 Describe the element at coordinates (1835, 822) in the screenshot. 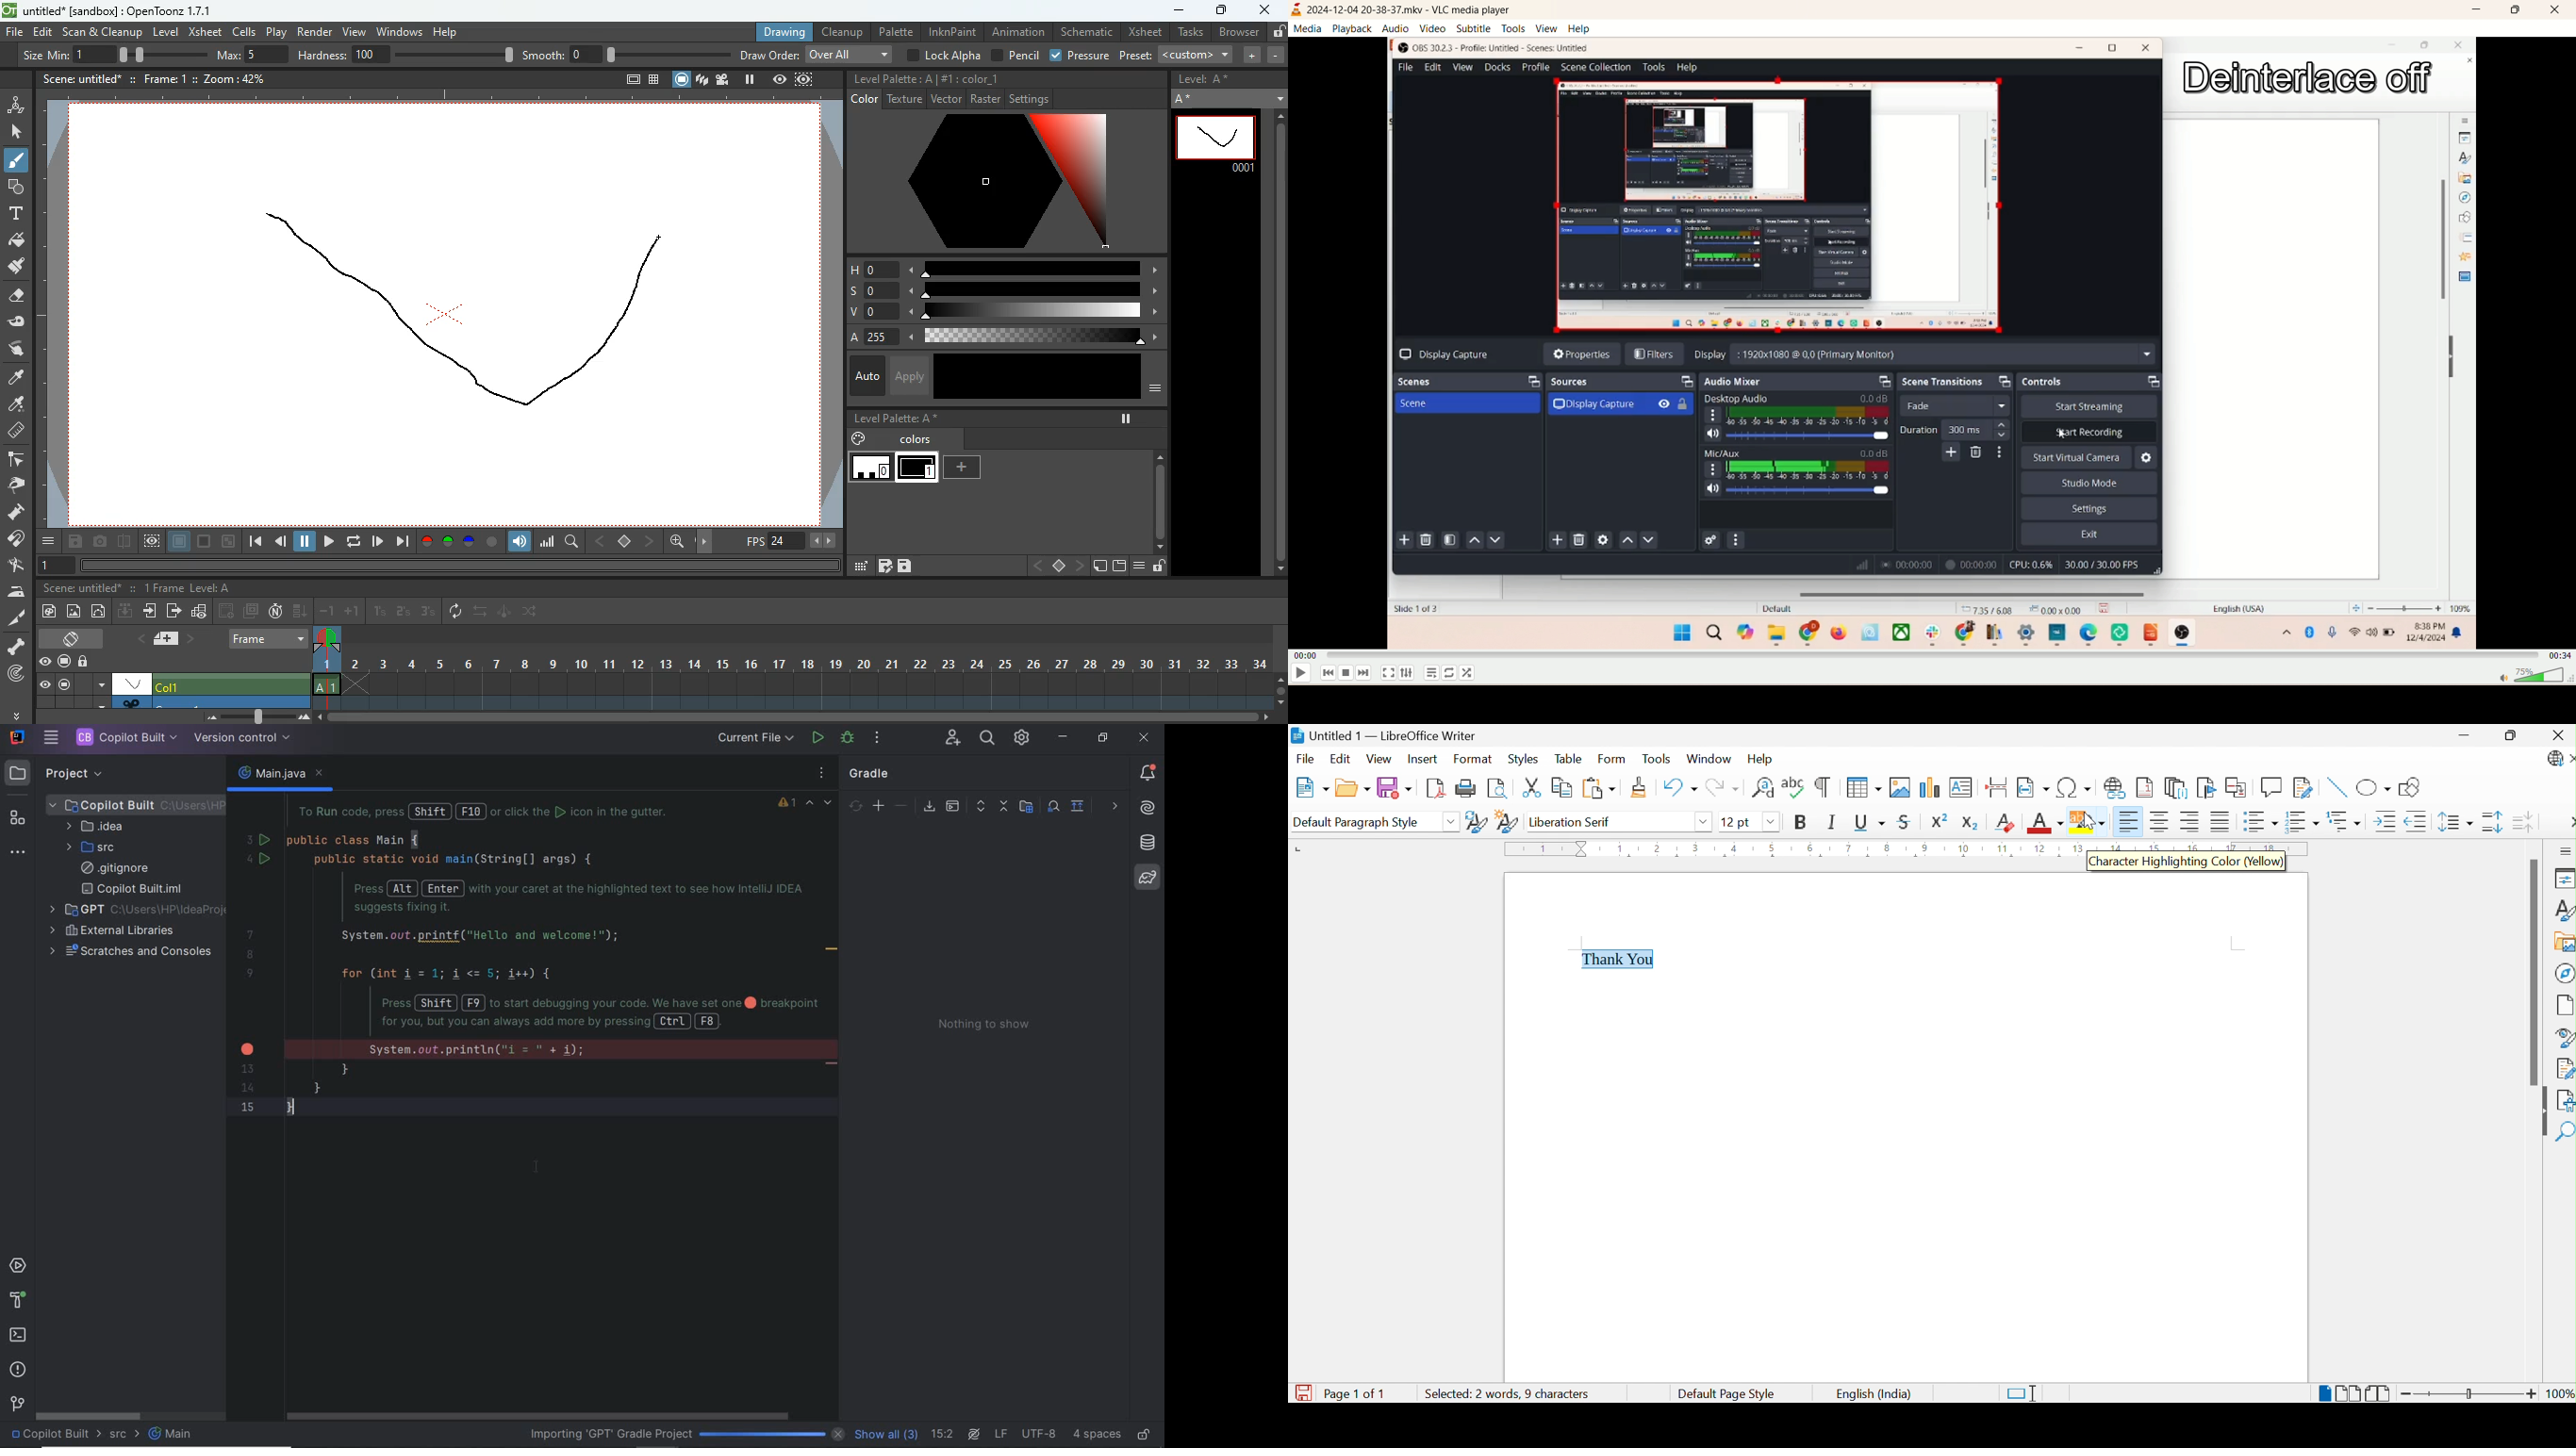

I see `Italic` at that location.